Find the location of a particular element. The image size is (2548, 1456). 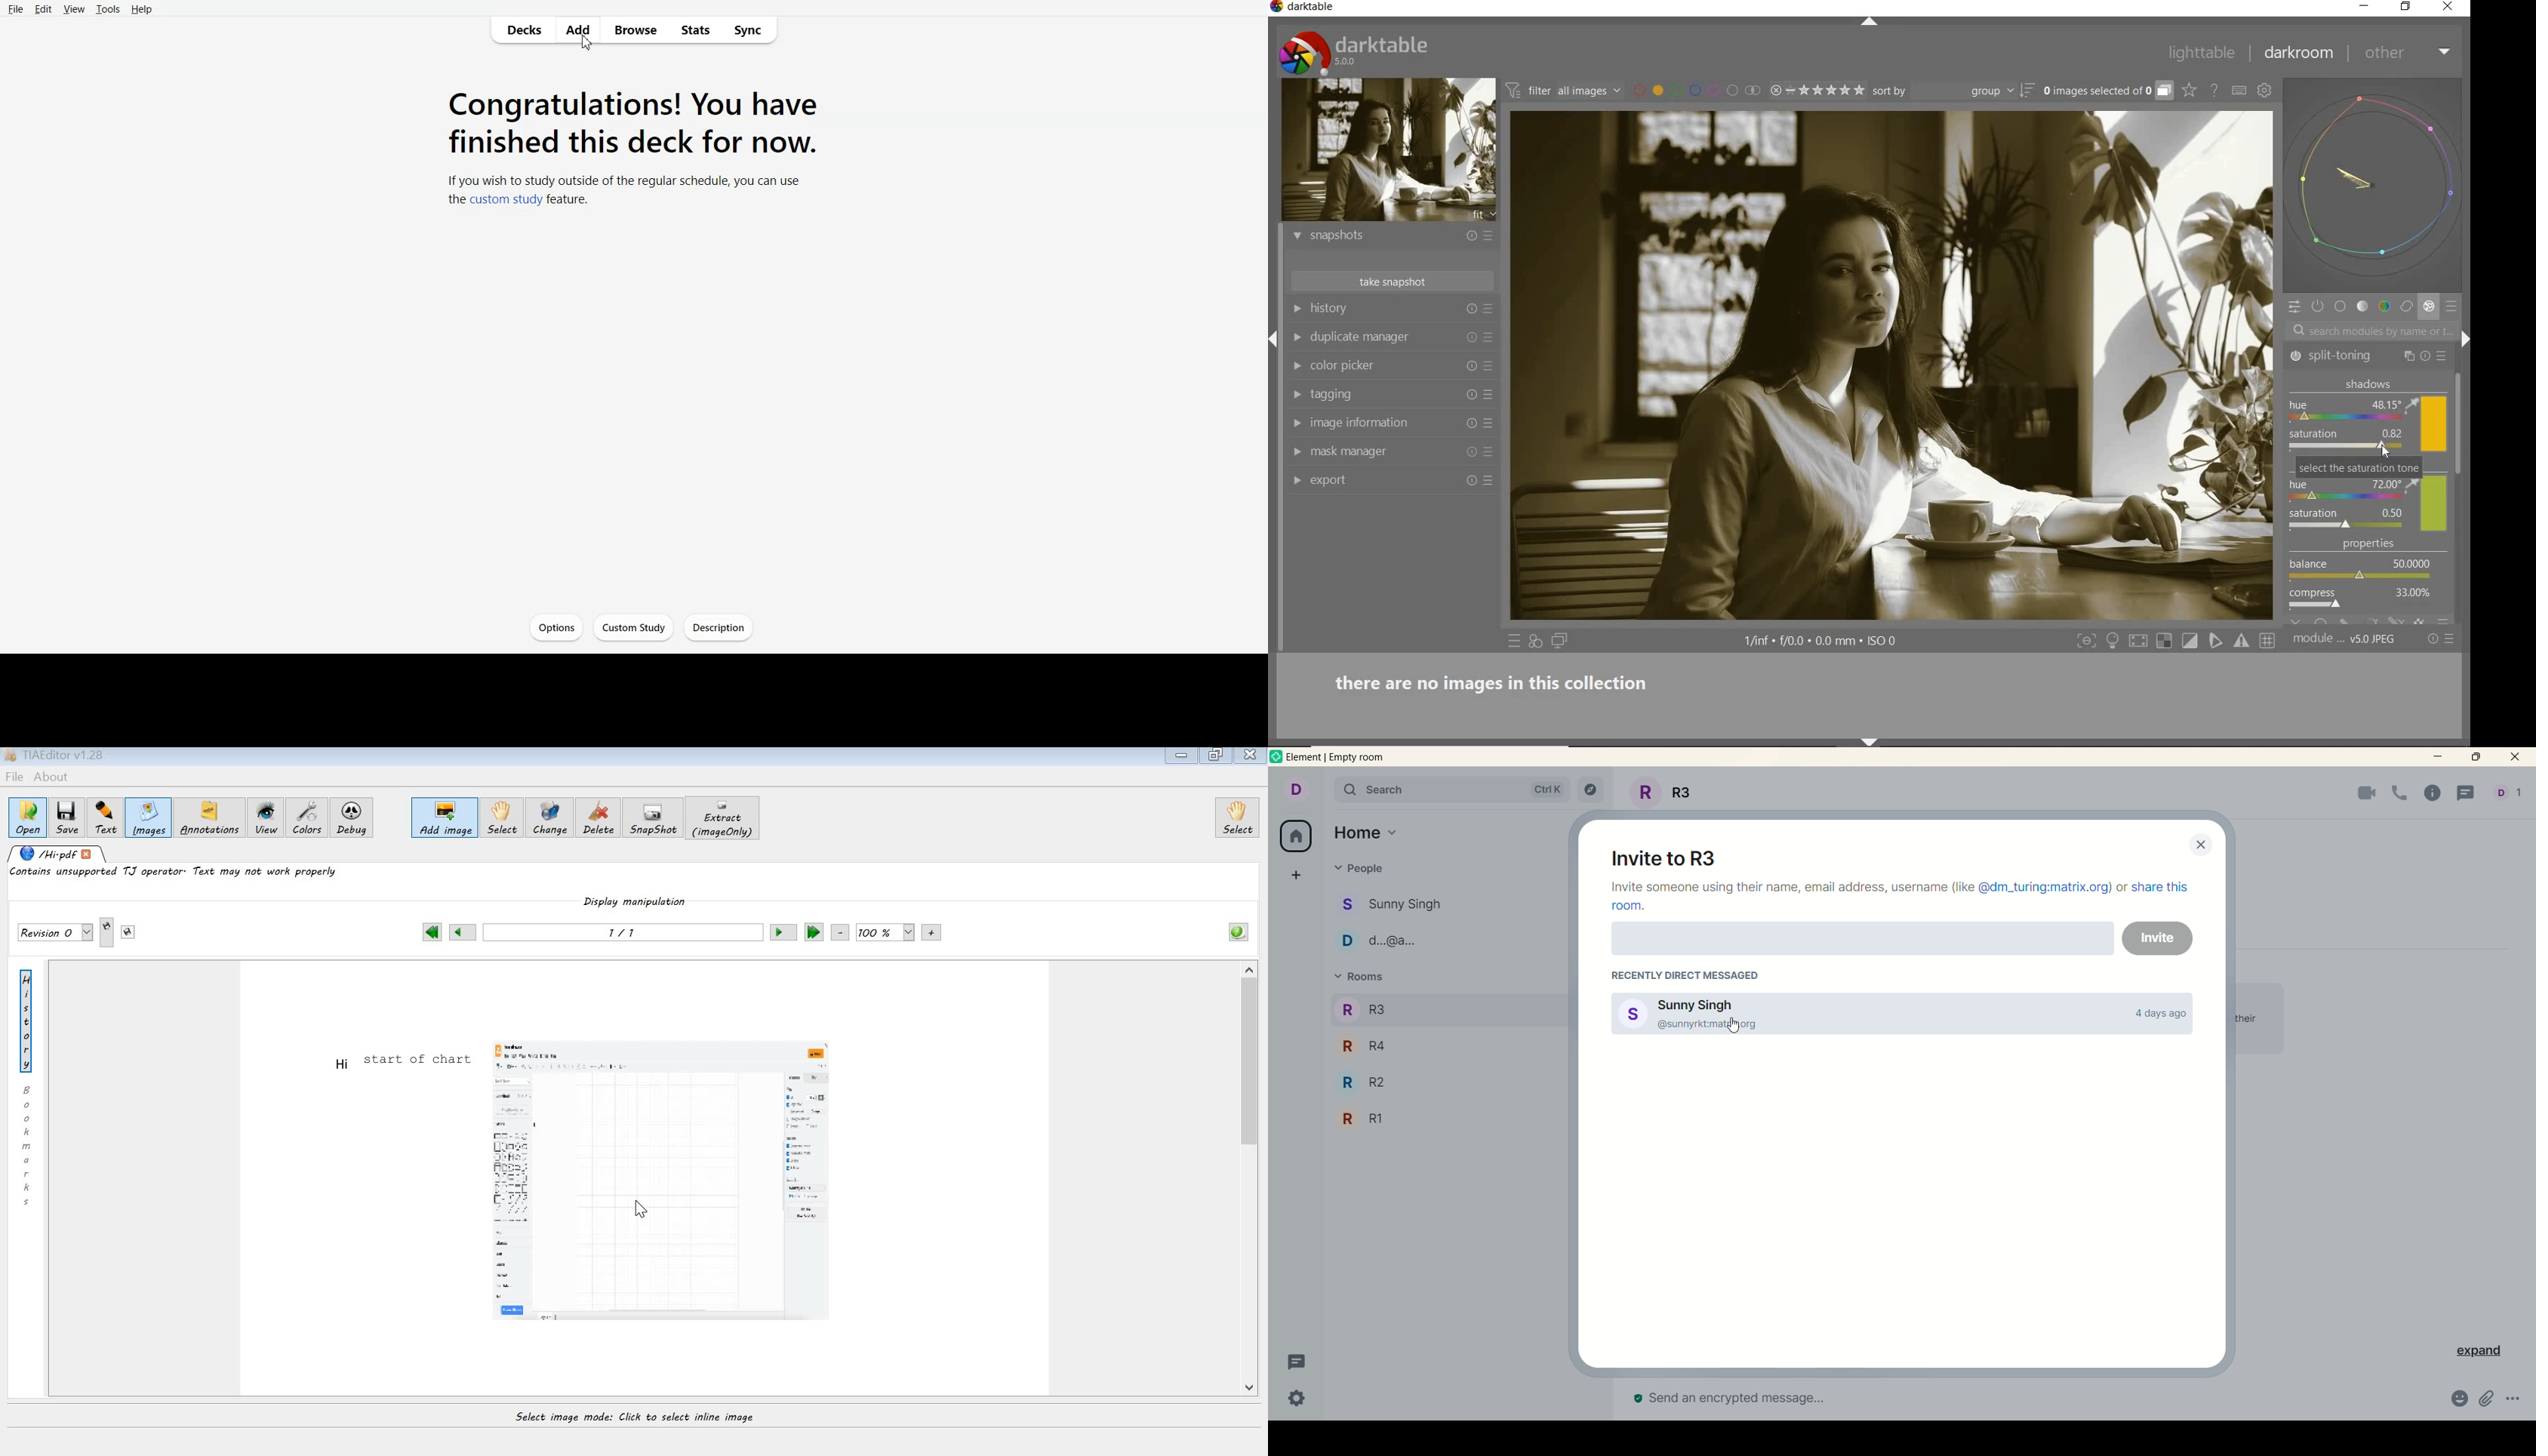

selected image is located at coordinates (1892, 367).